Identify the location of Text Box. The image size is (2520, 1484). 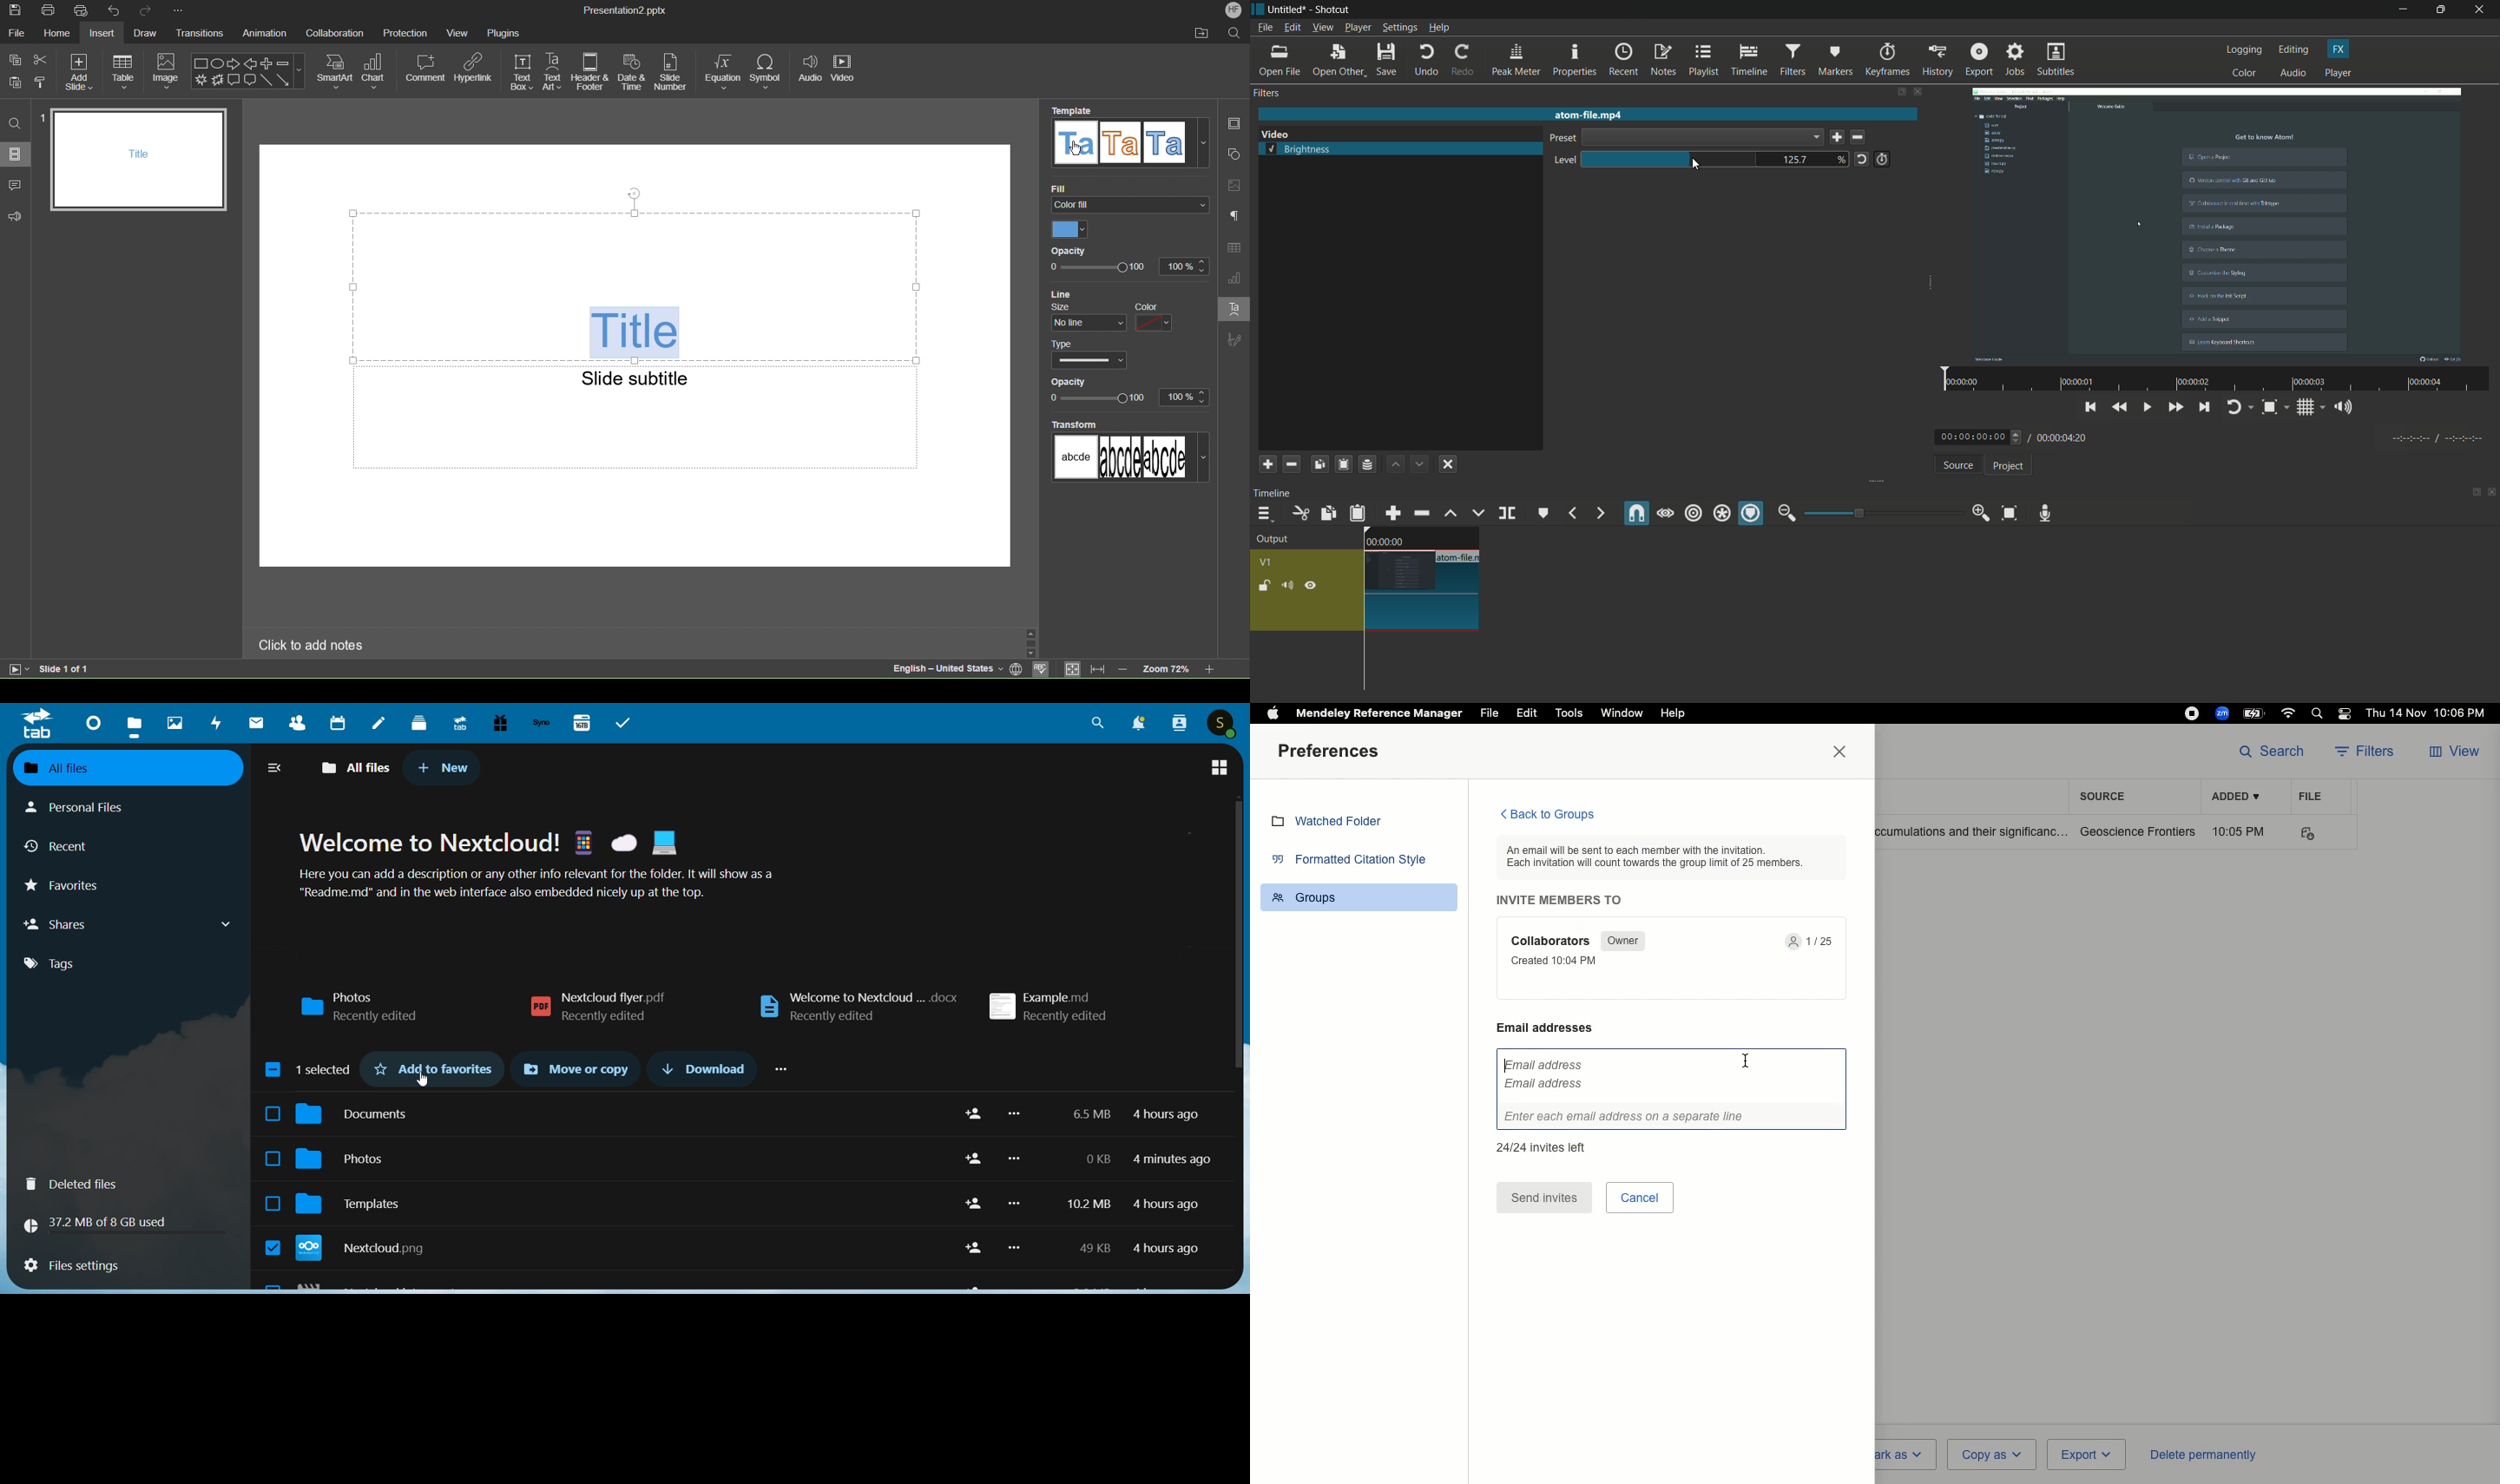
(521, 72).